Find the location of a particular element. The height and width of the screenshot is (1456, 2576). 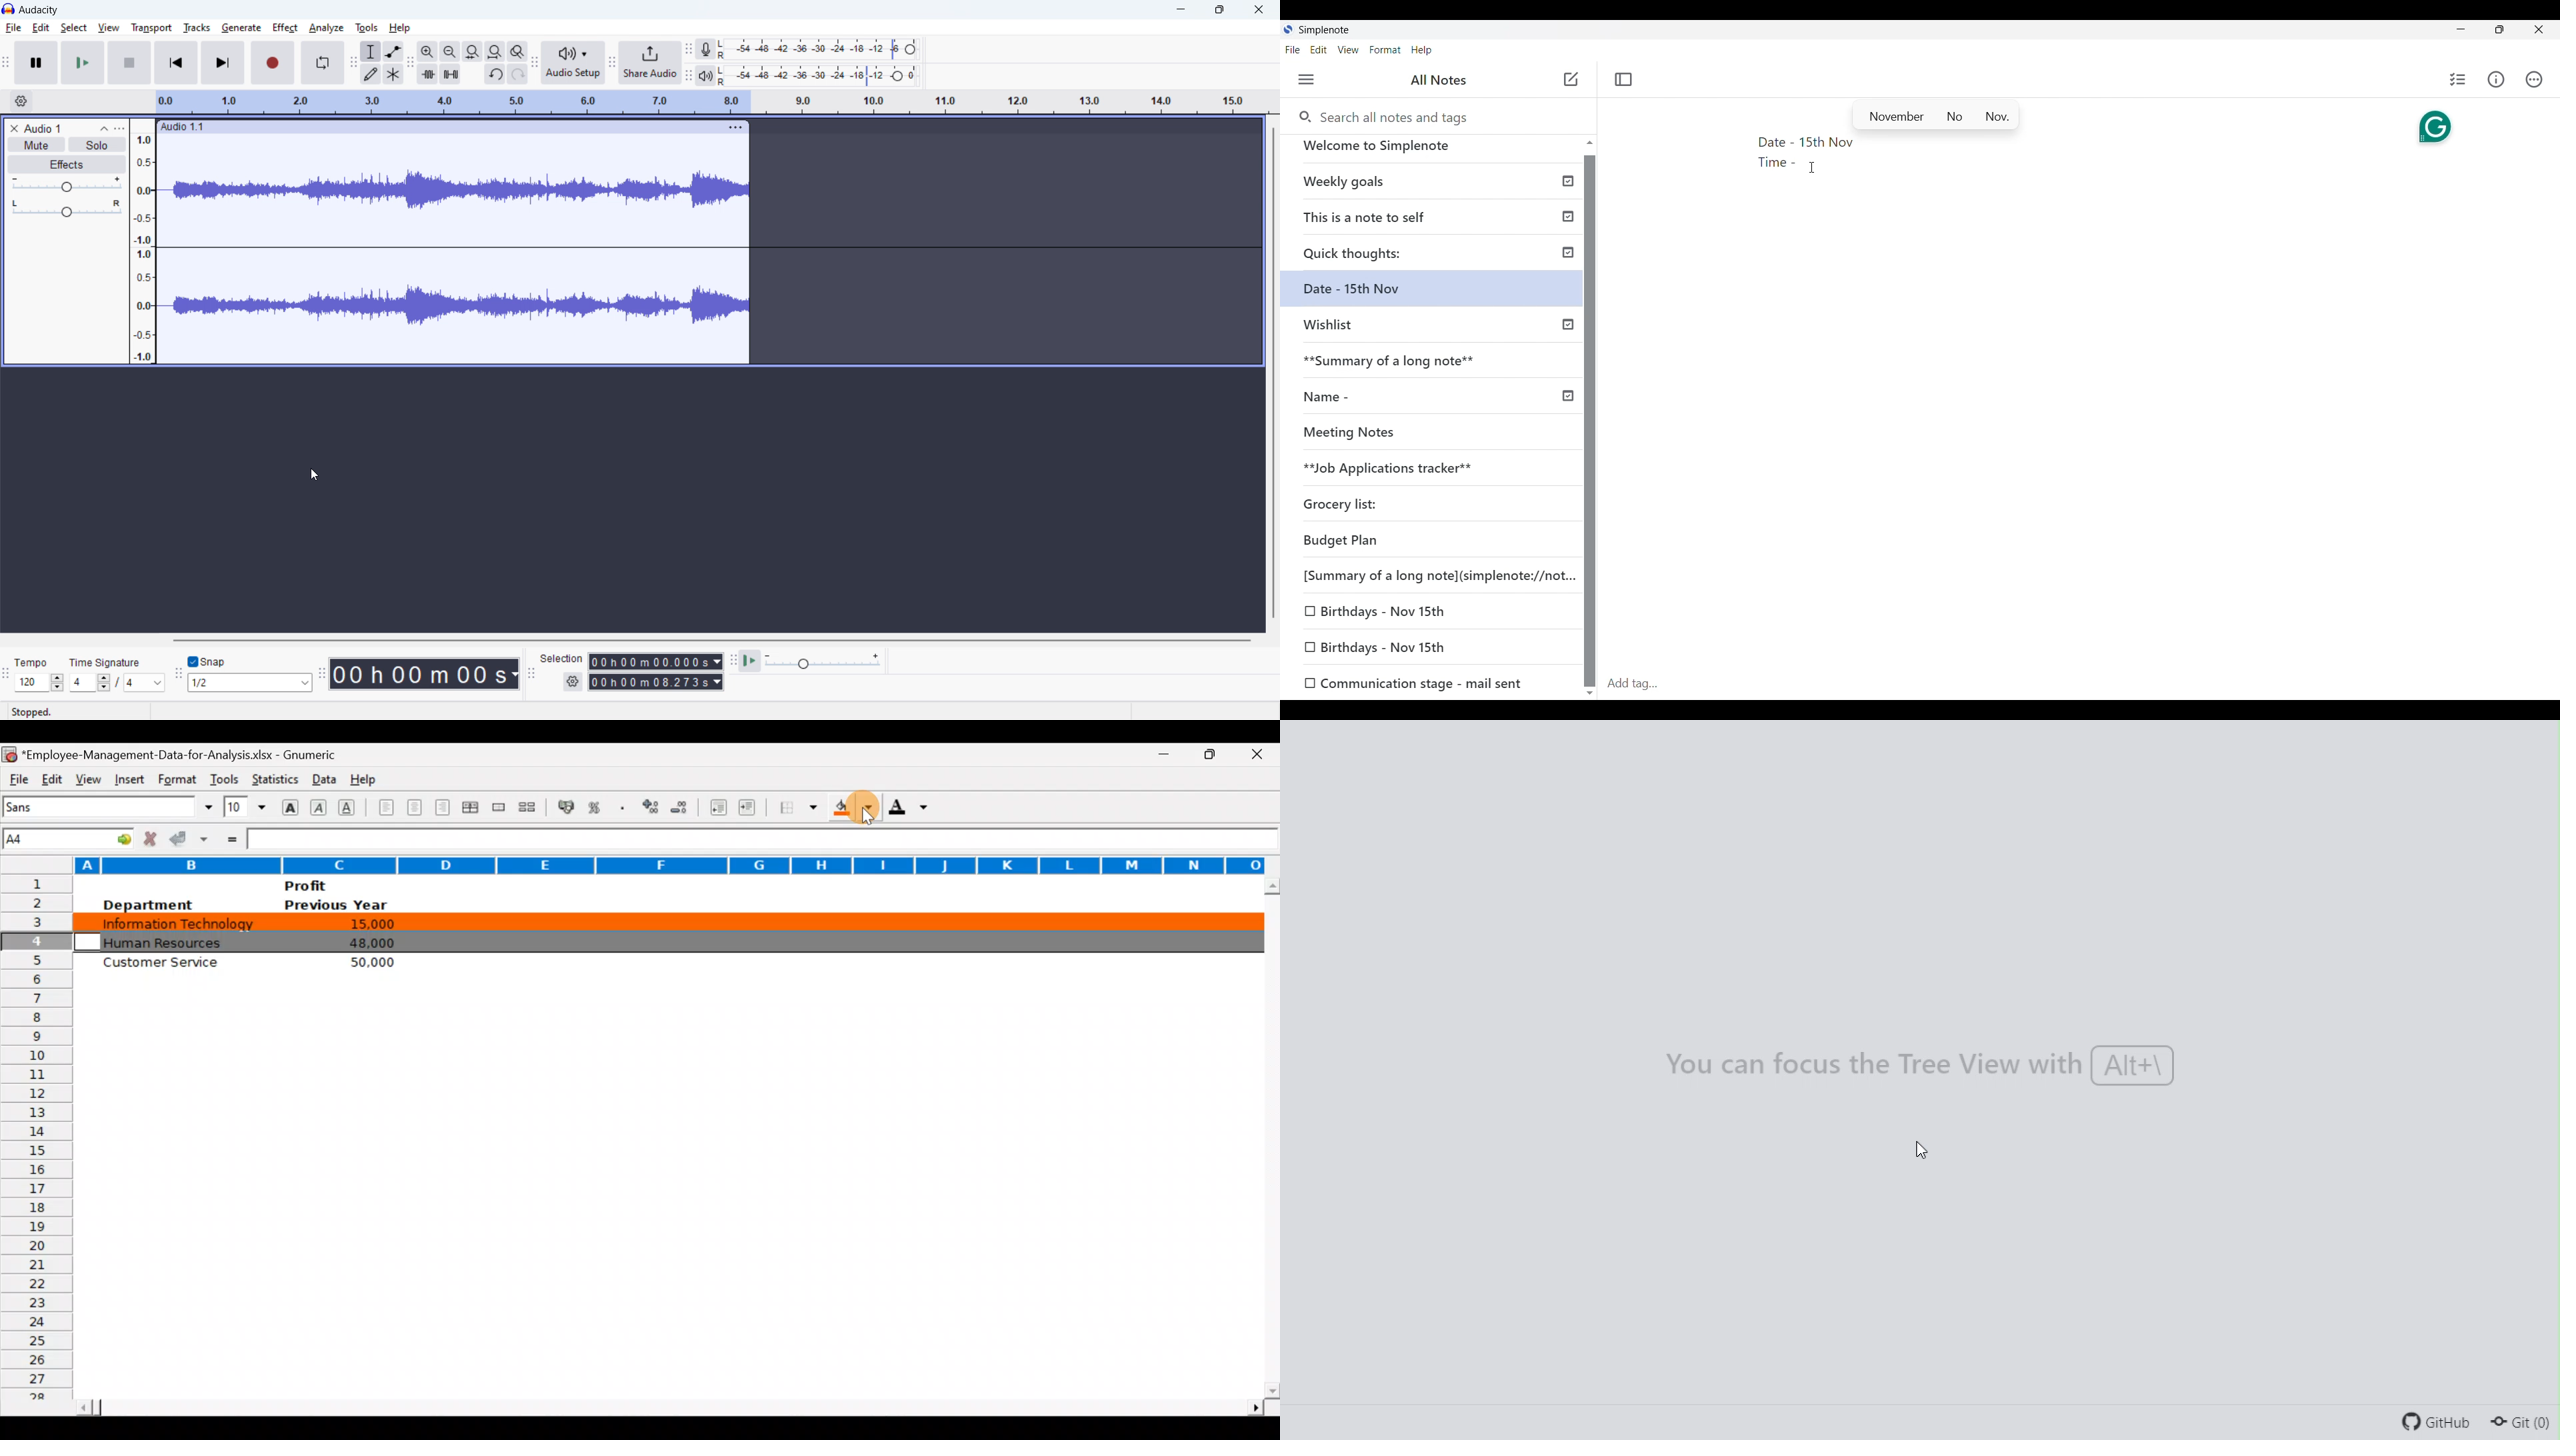

effect is located at coordinates (285, 28).